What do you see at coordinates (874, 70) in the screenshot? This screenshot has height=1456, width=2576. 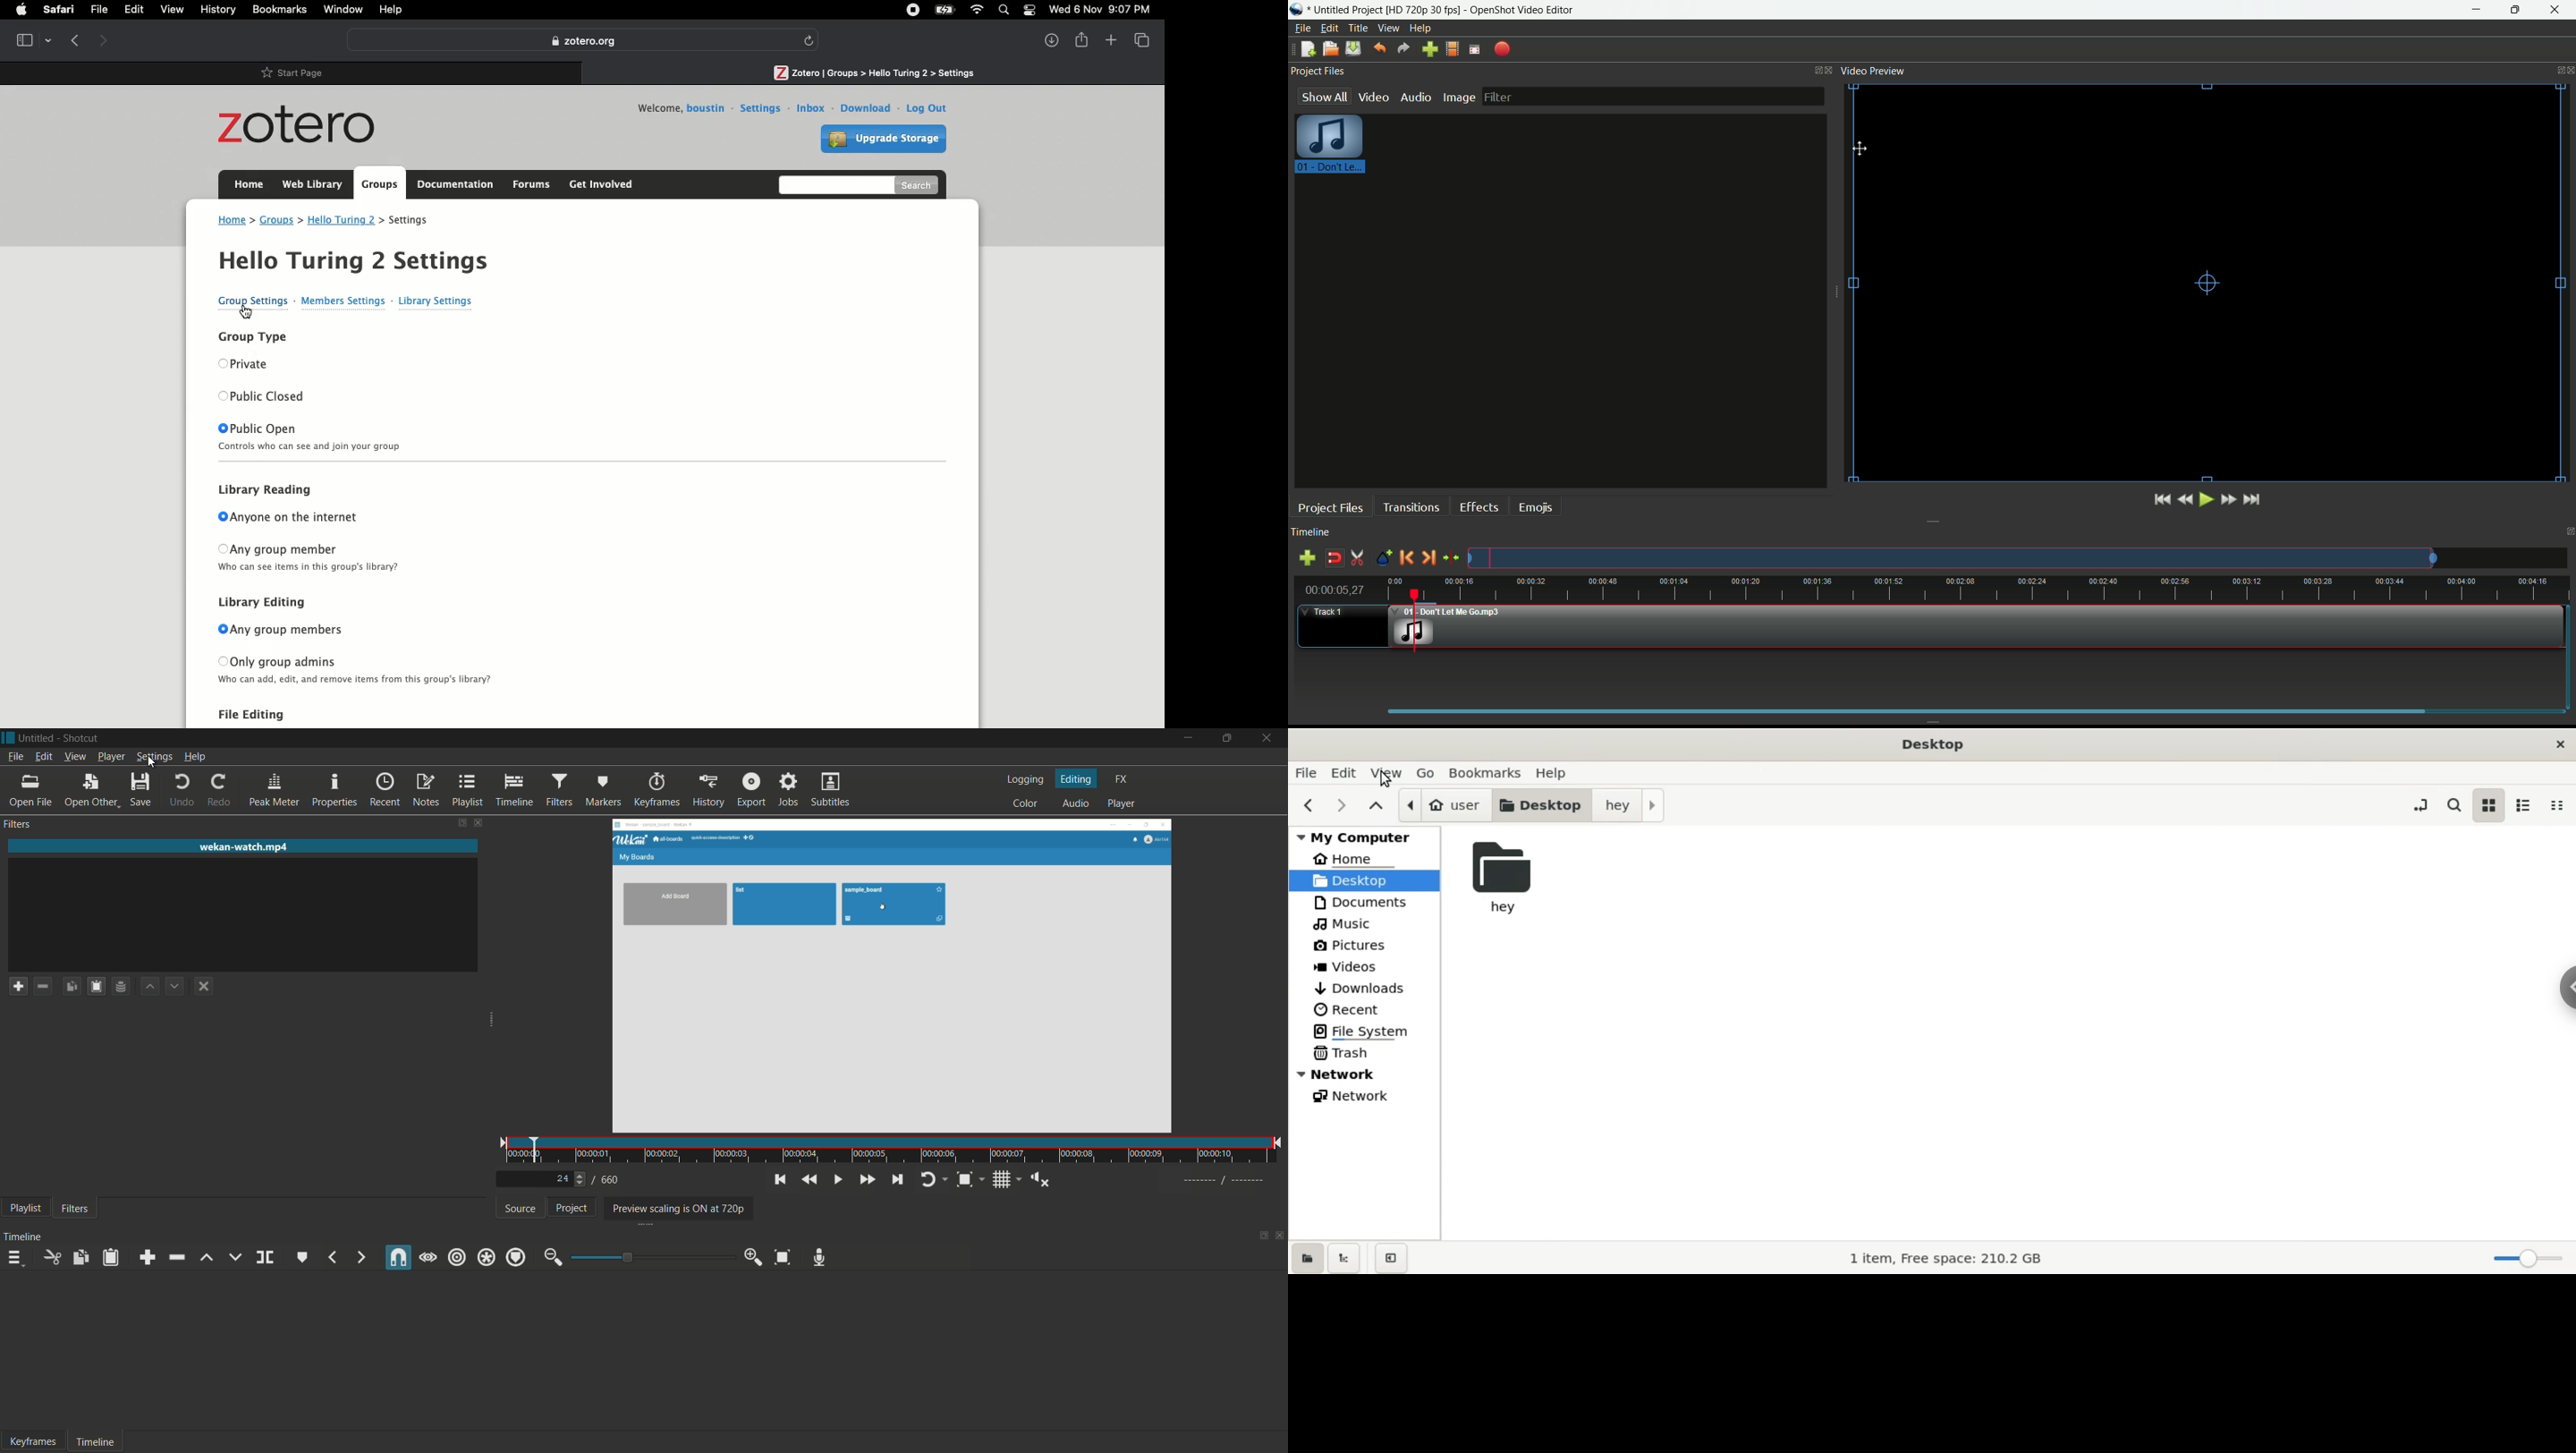 I see `Path` at bounding box center [874, 70].